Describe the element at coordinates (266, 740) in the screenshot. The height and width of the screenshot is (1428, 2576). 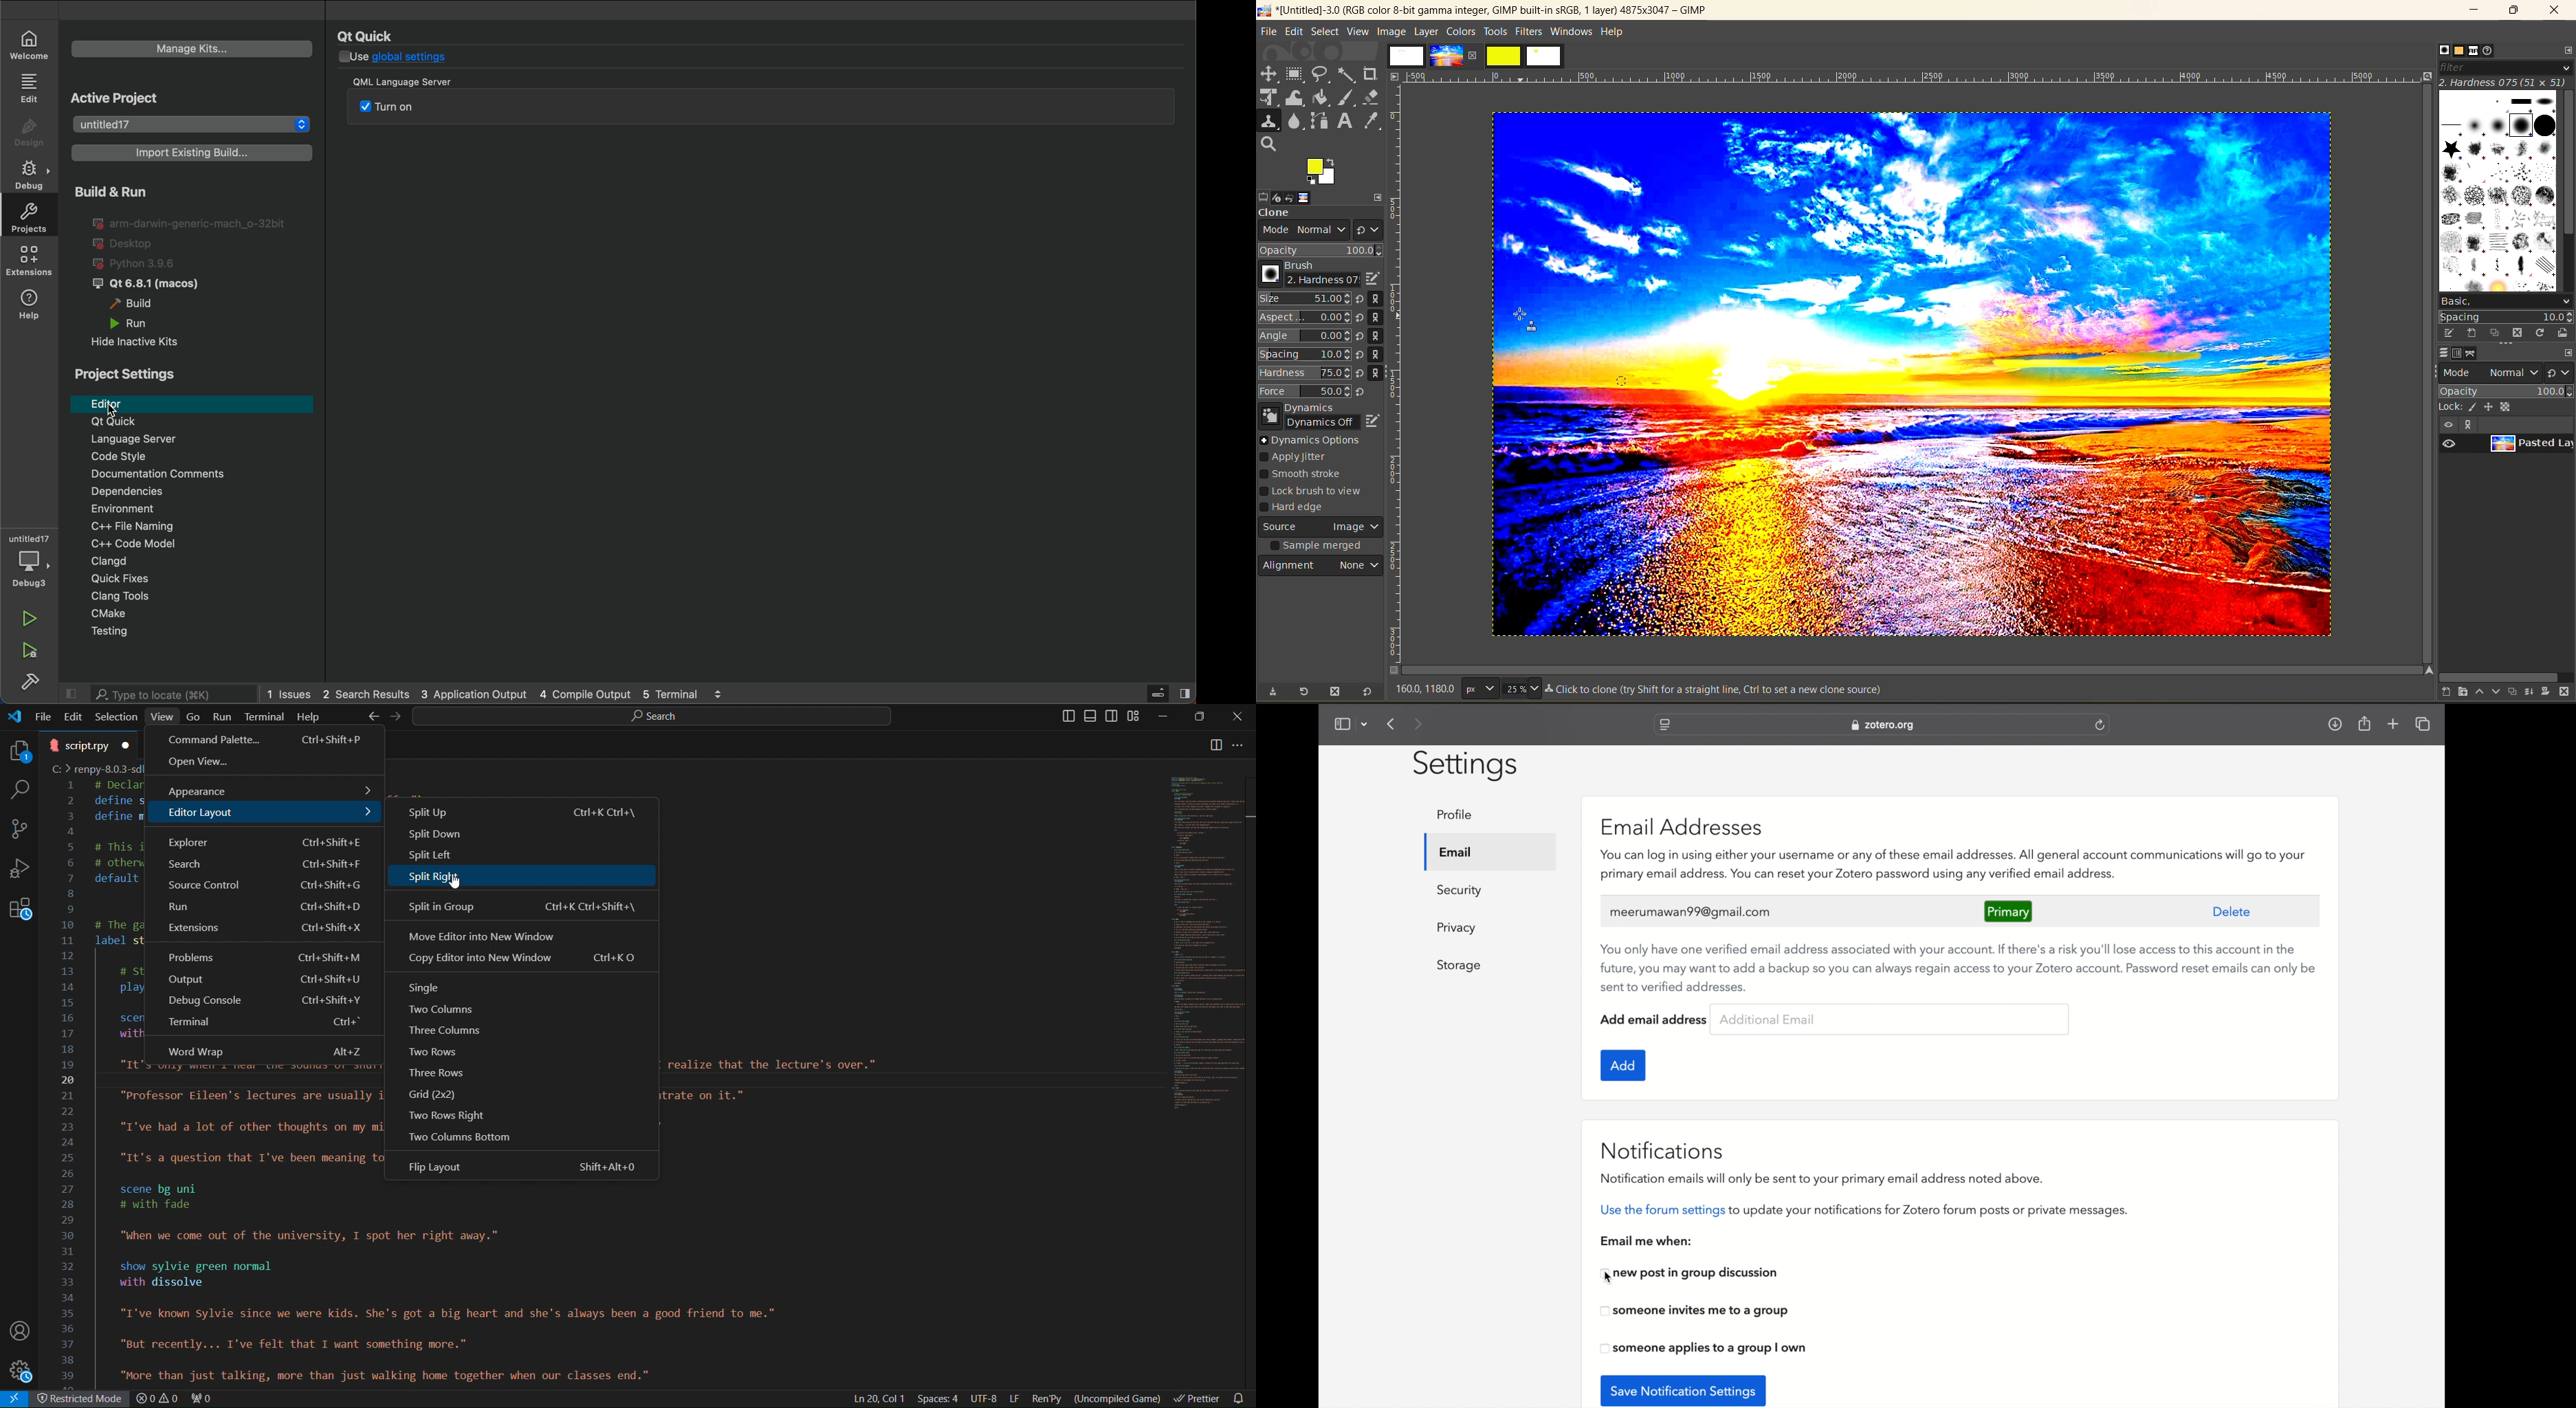
I see `Command Palette...   ctrl+shift+p` at that location.